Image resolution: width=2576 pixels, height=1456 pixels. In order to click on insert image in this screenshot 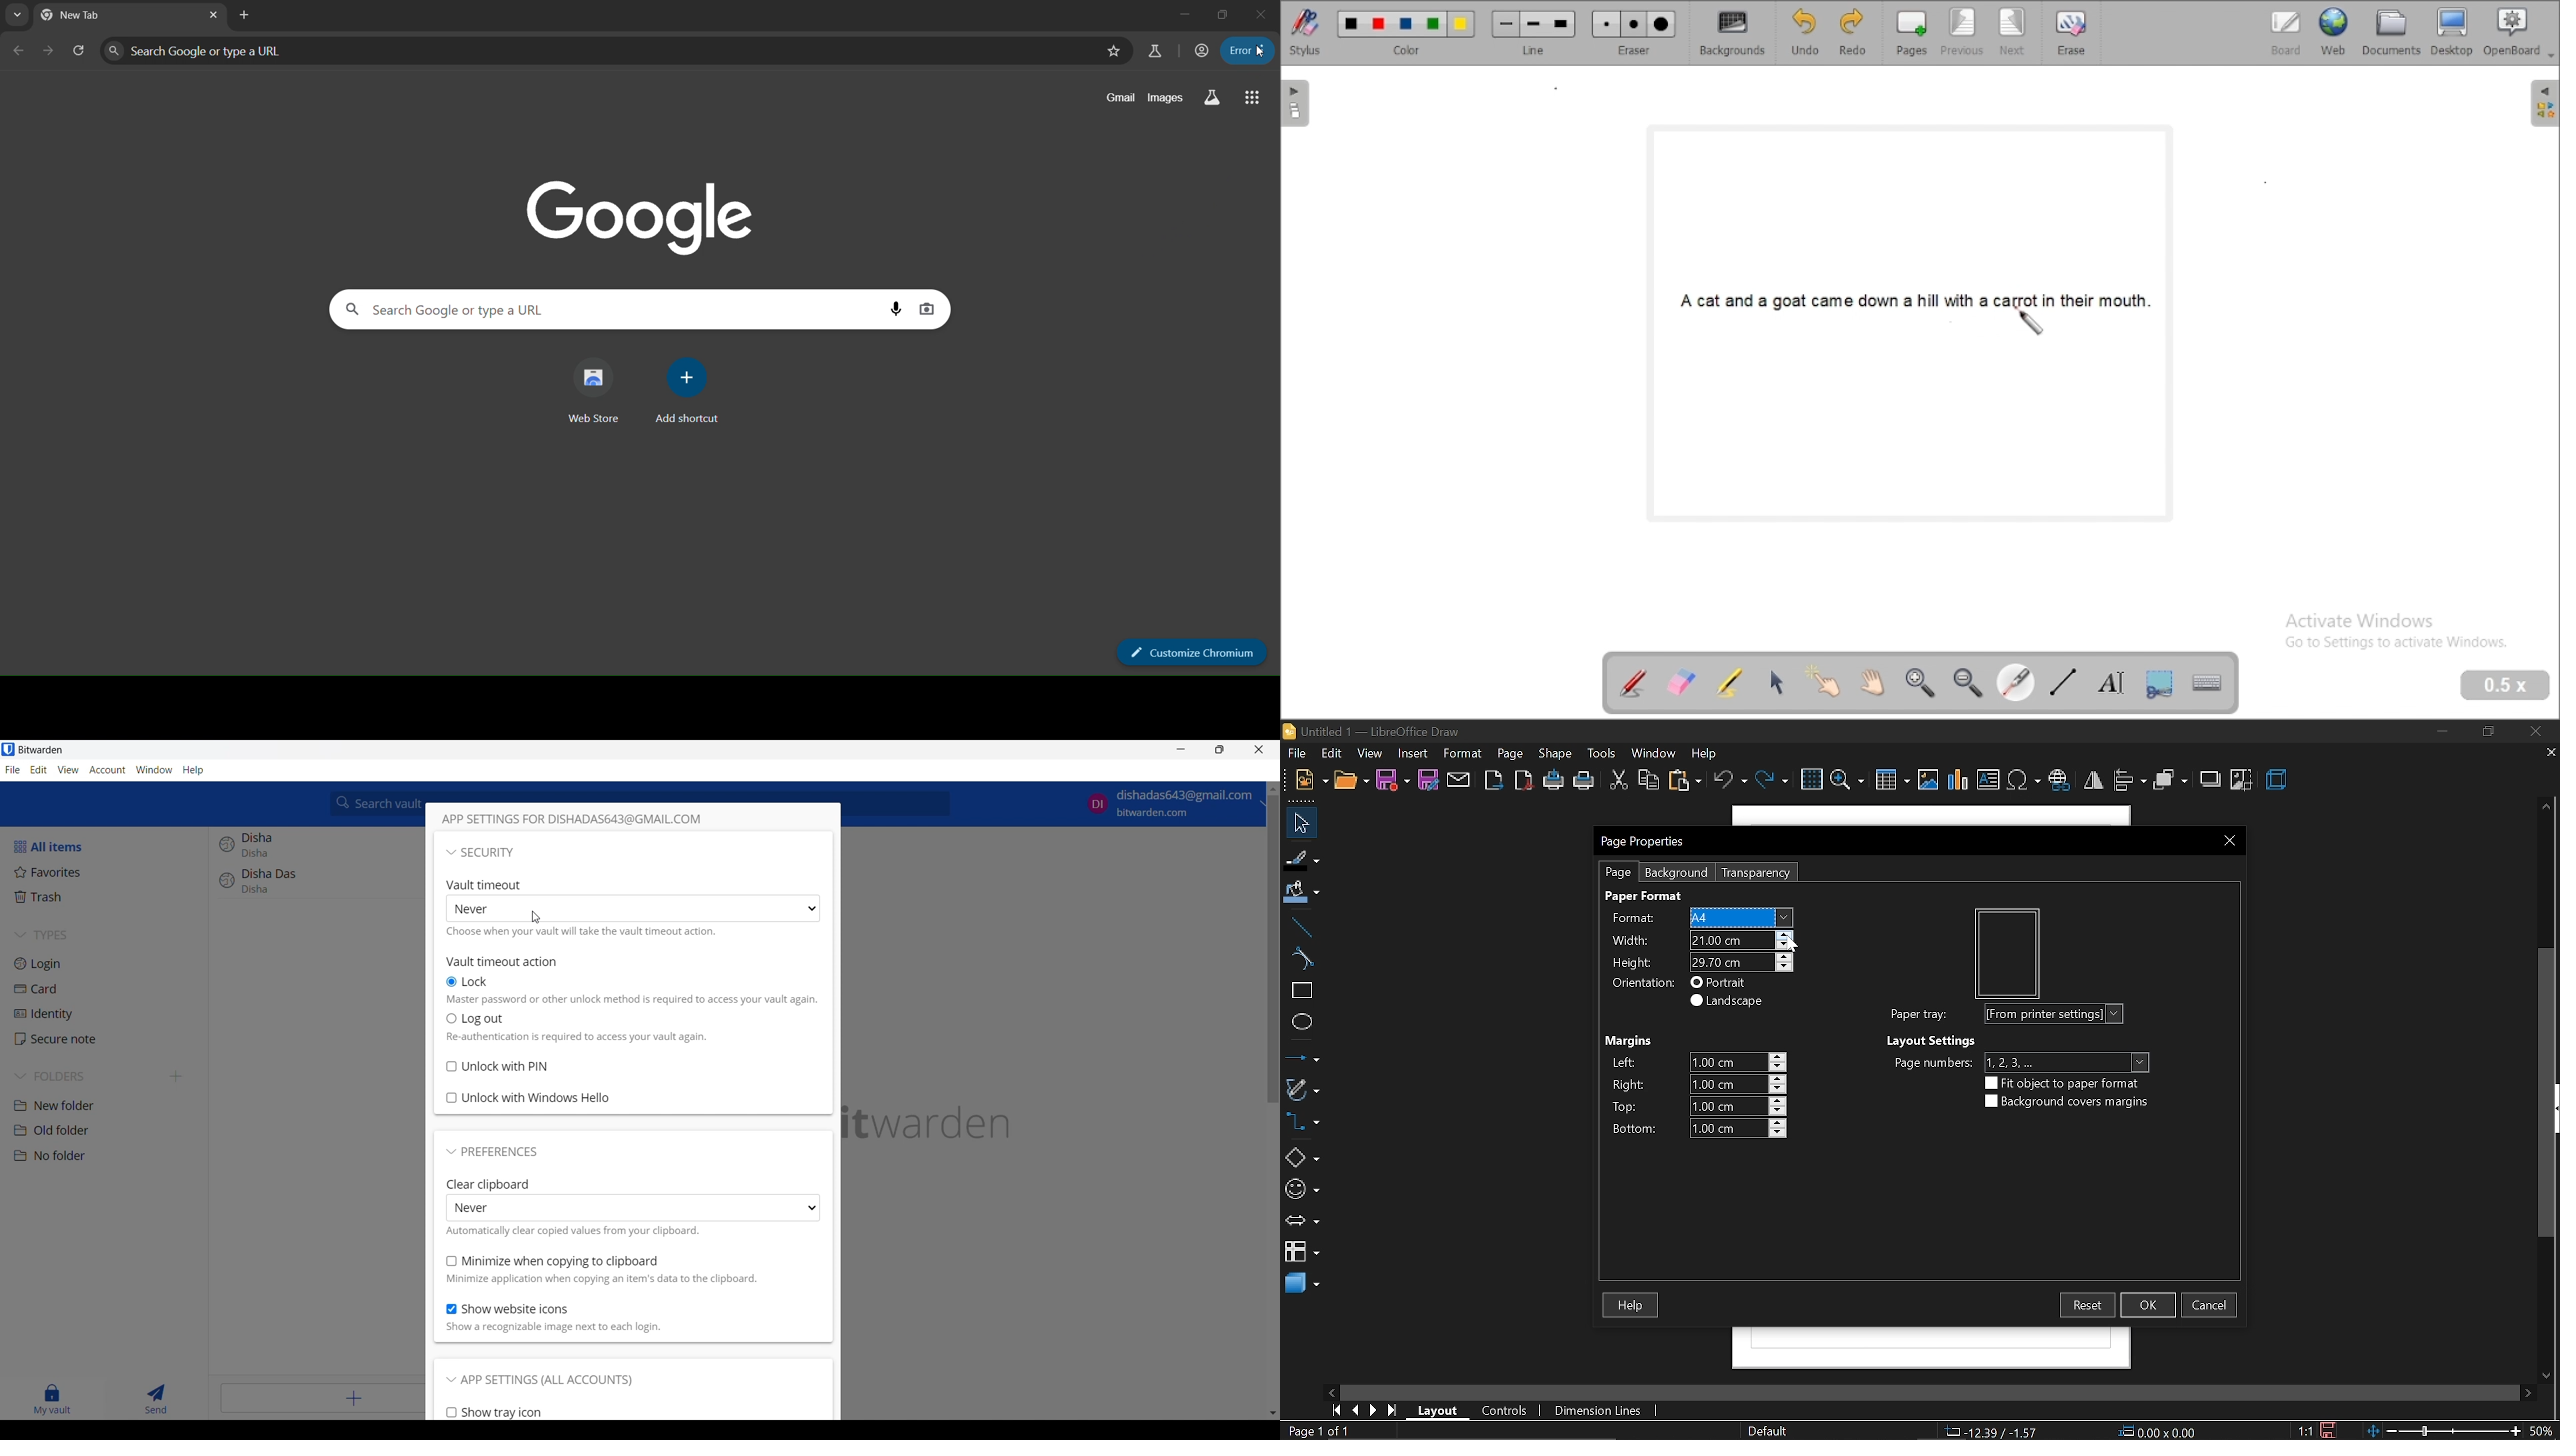, I will do `click(1927, 780)`.